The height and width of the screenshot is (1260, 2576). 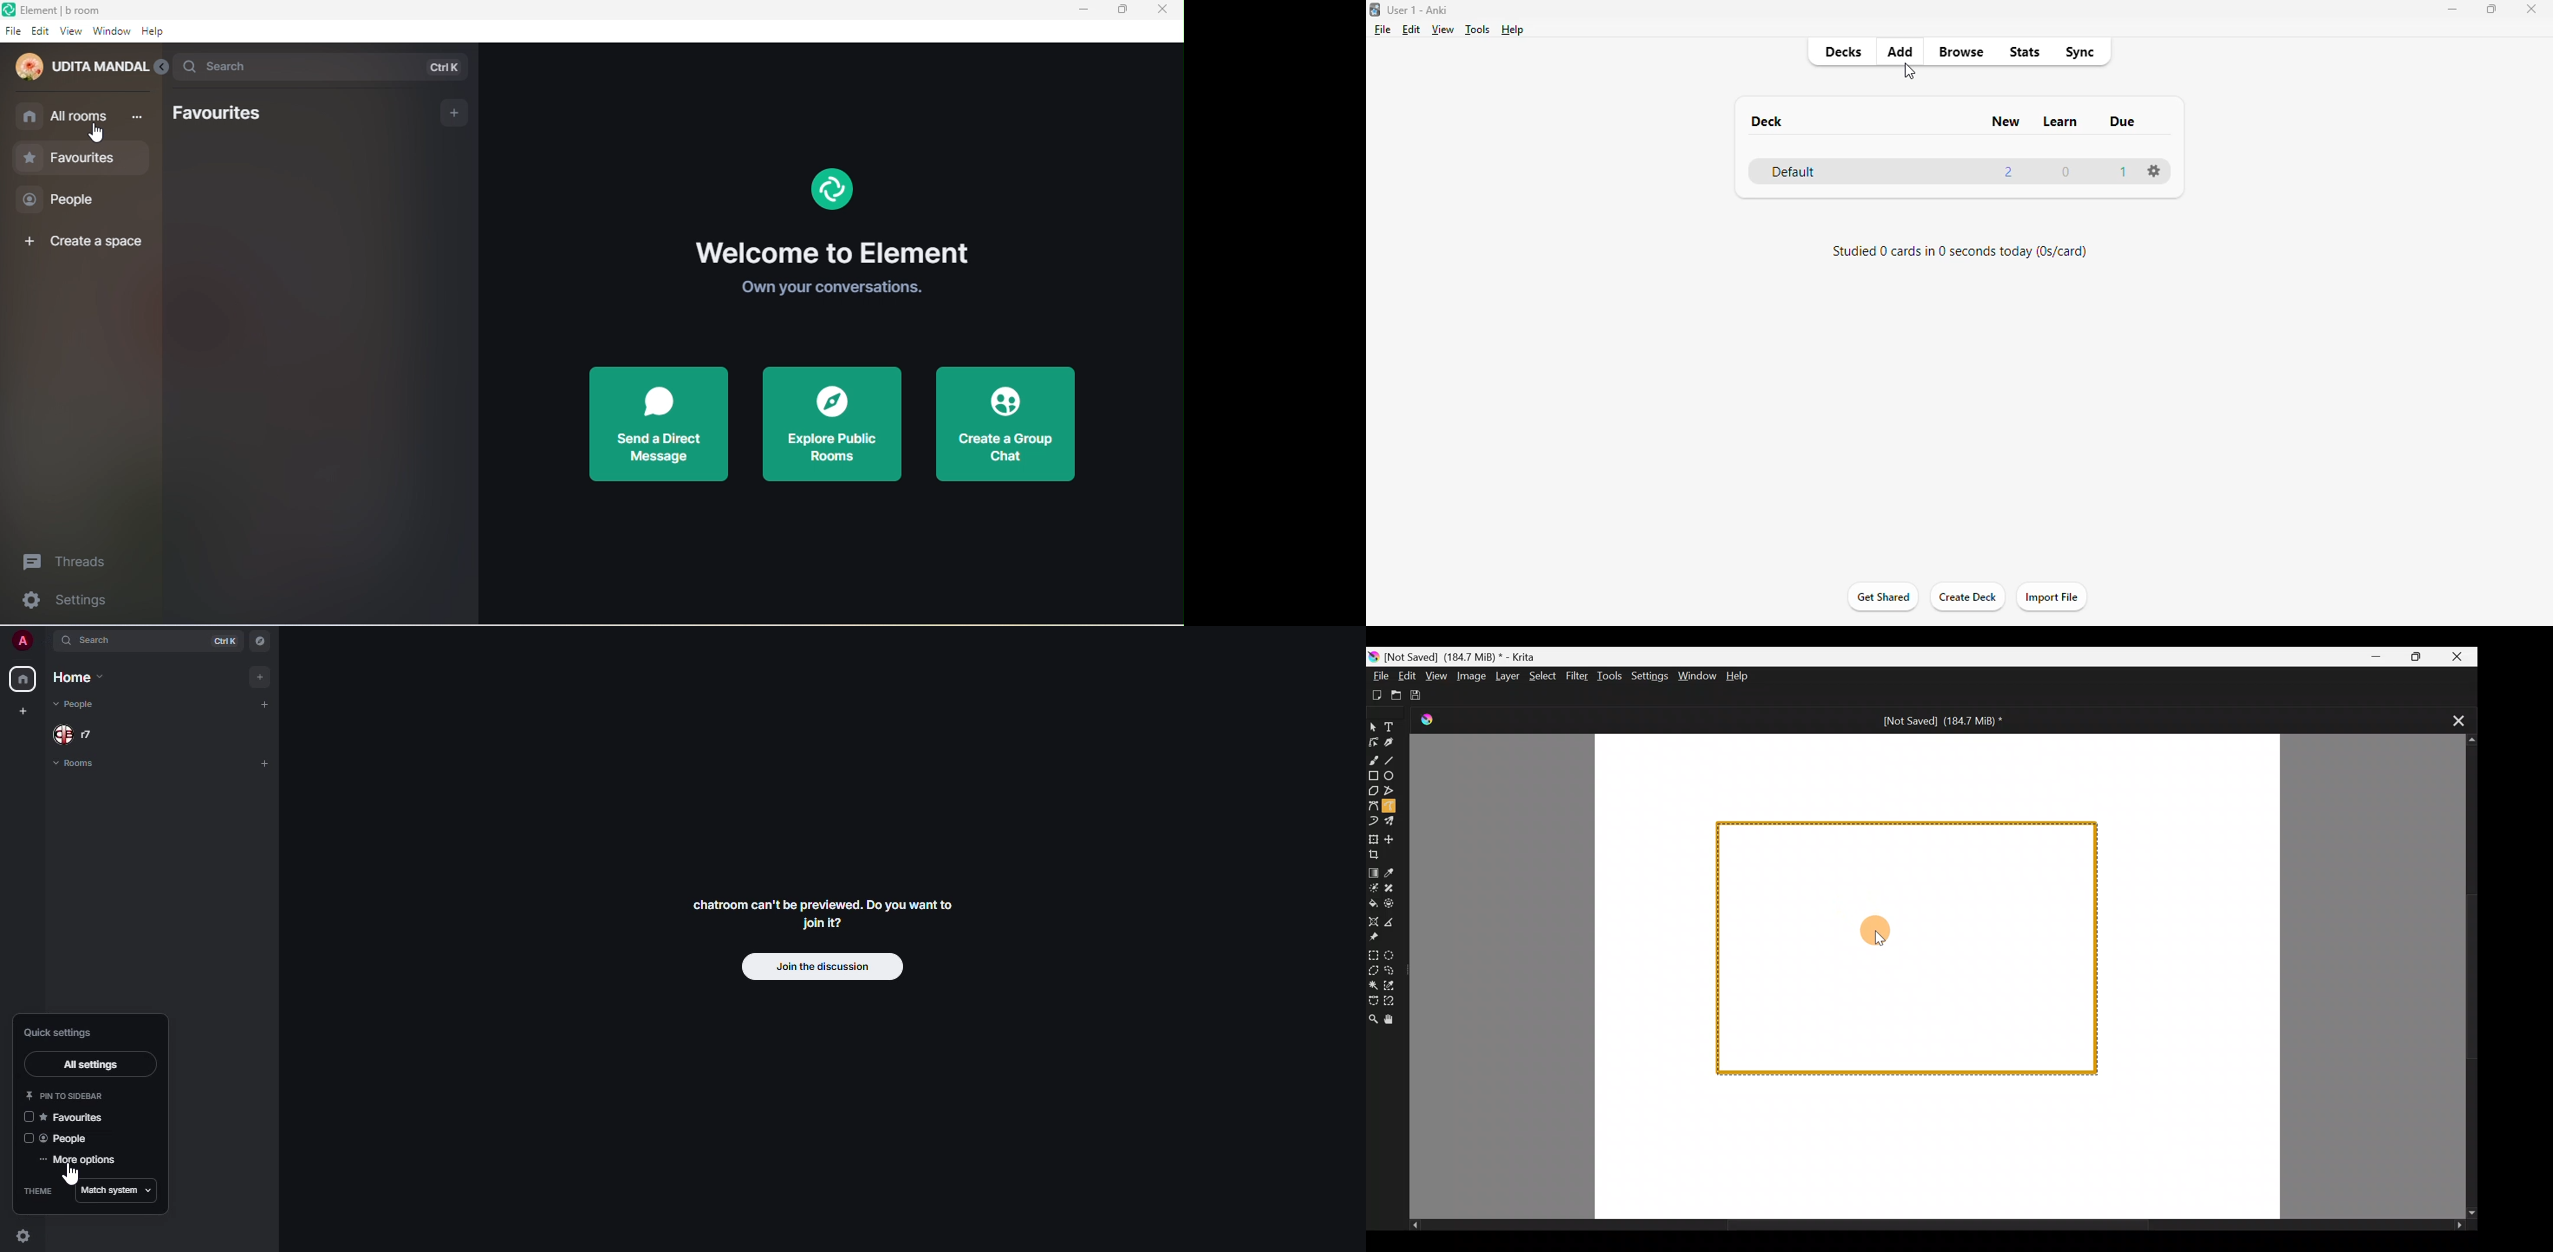 What do you see at coordinates (1933, 1227) in the screenshot?
I see `Scroll bar` at bounding box center [1933, 1227].